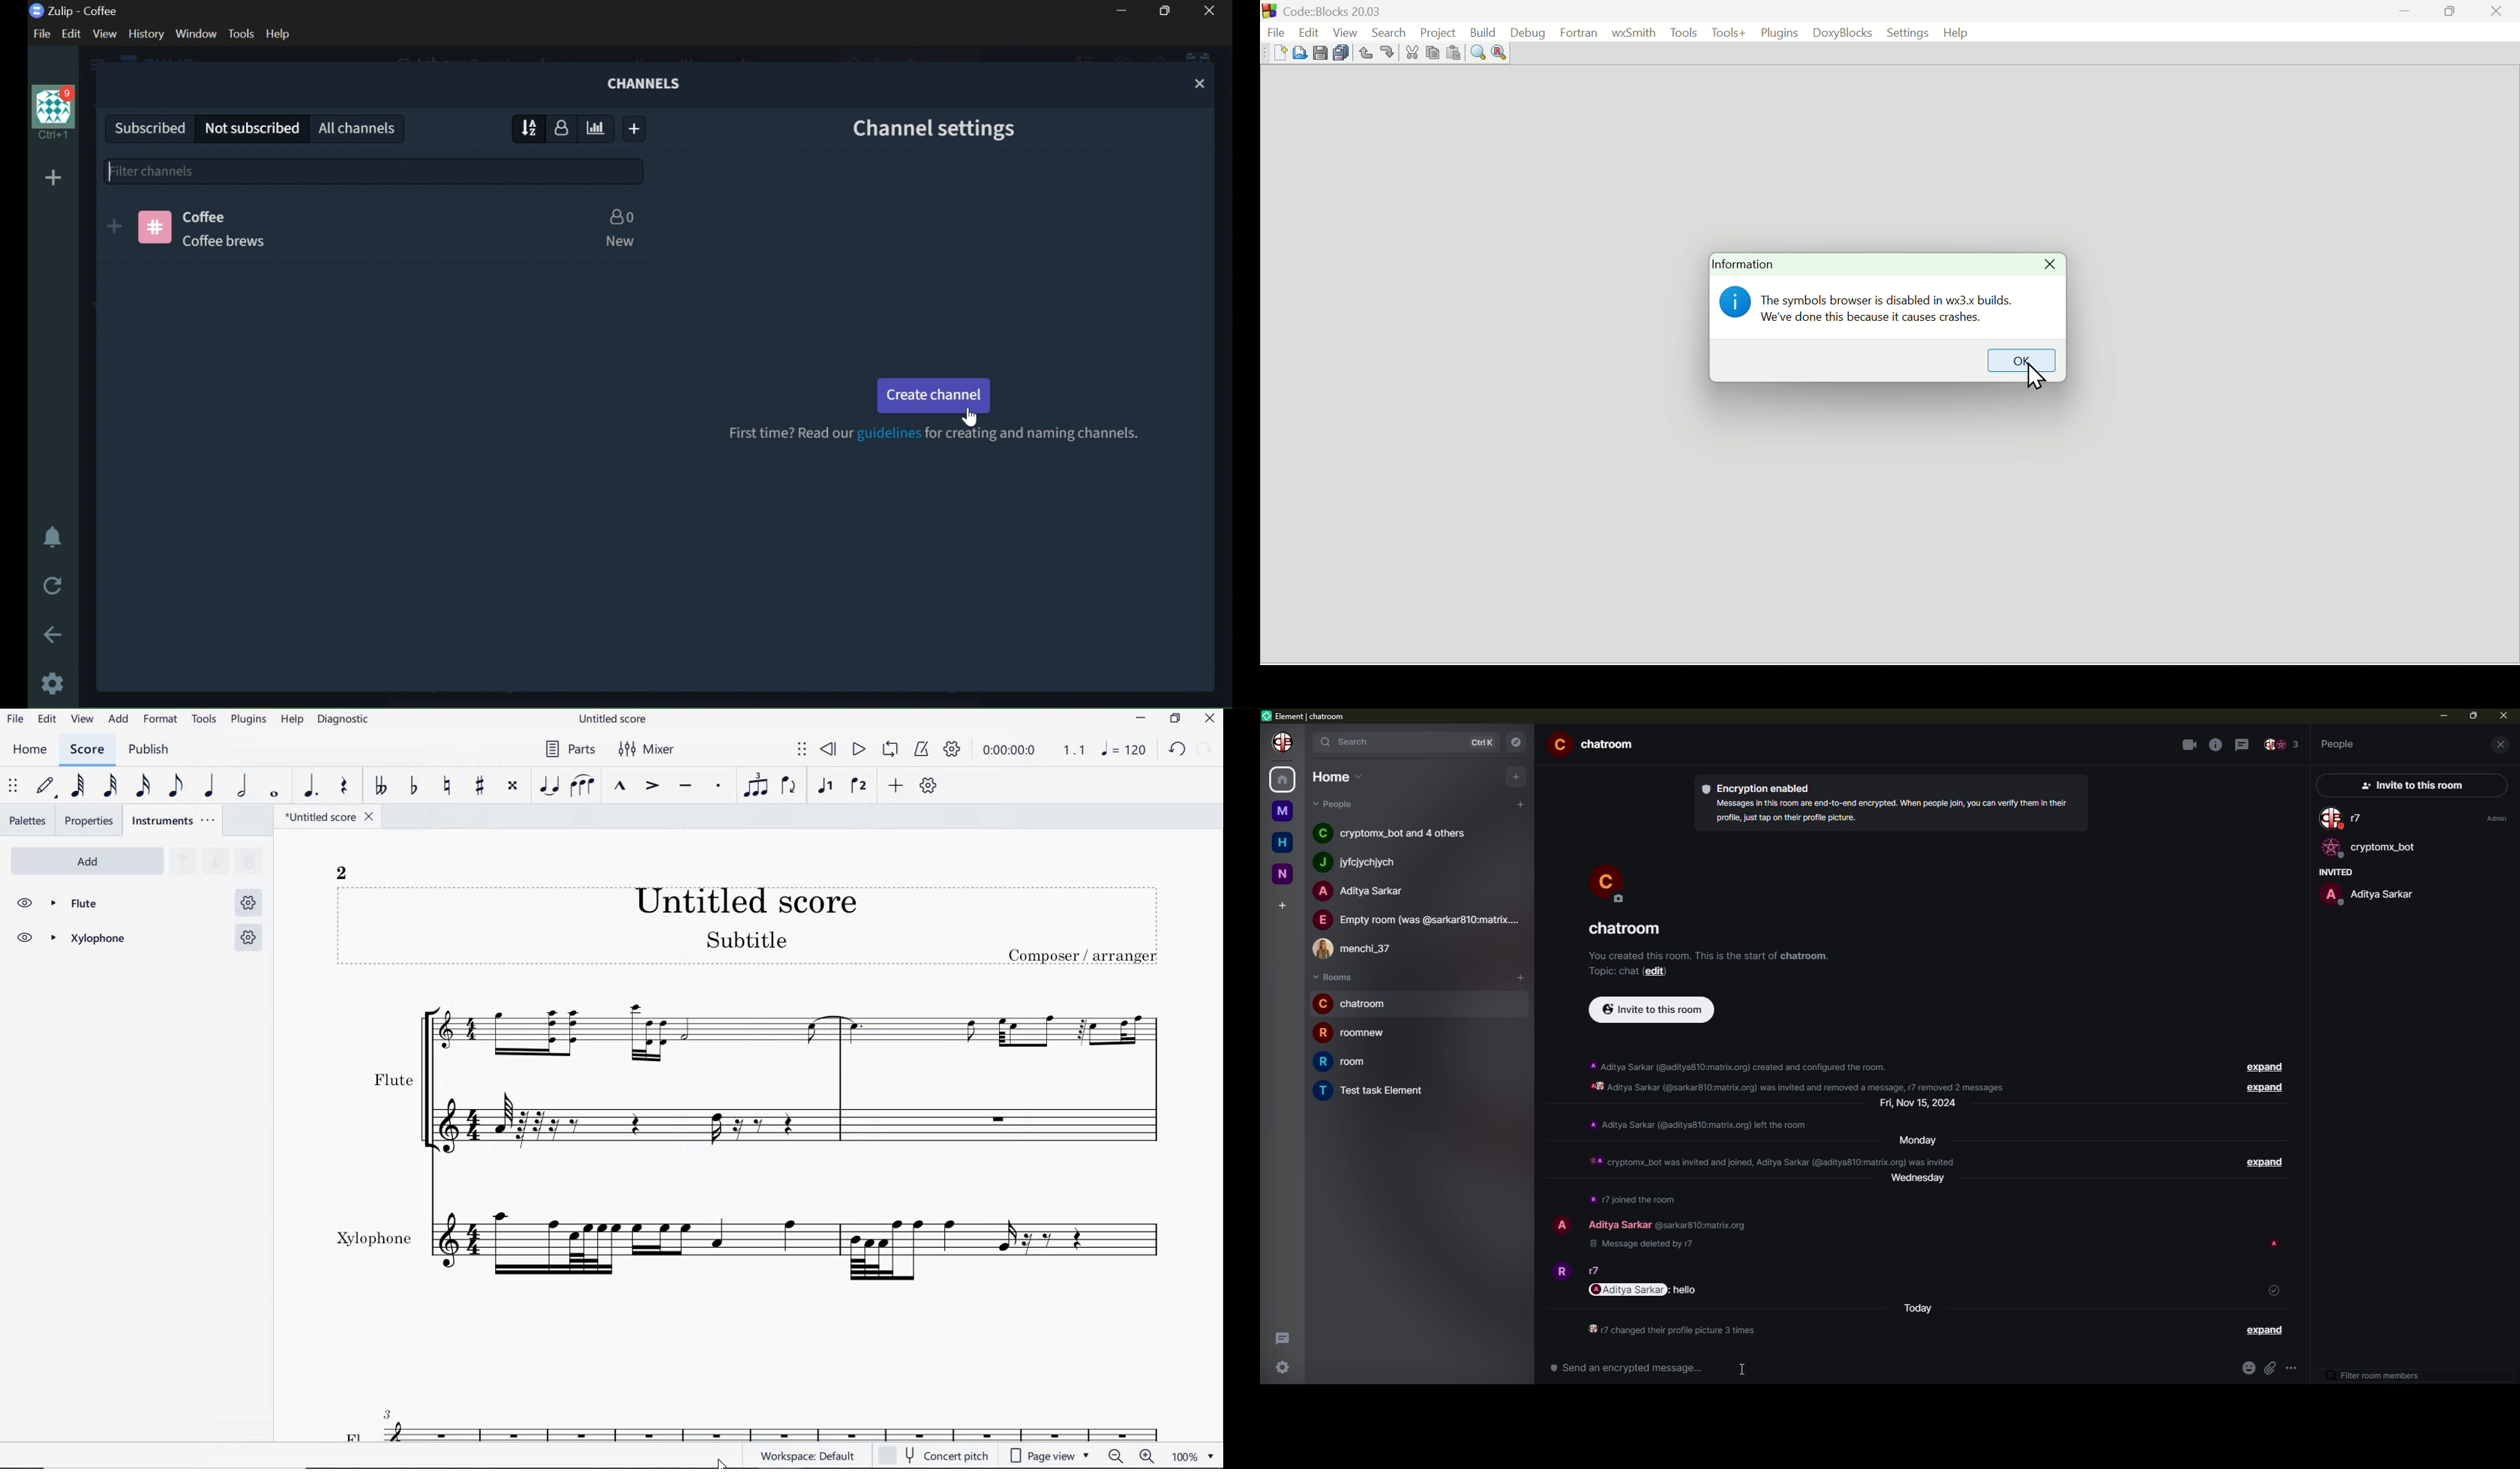  Describe the element at coordinates (1743, 1369) in the screenshot. I see `cursor` at that location.